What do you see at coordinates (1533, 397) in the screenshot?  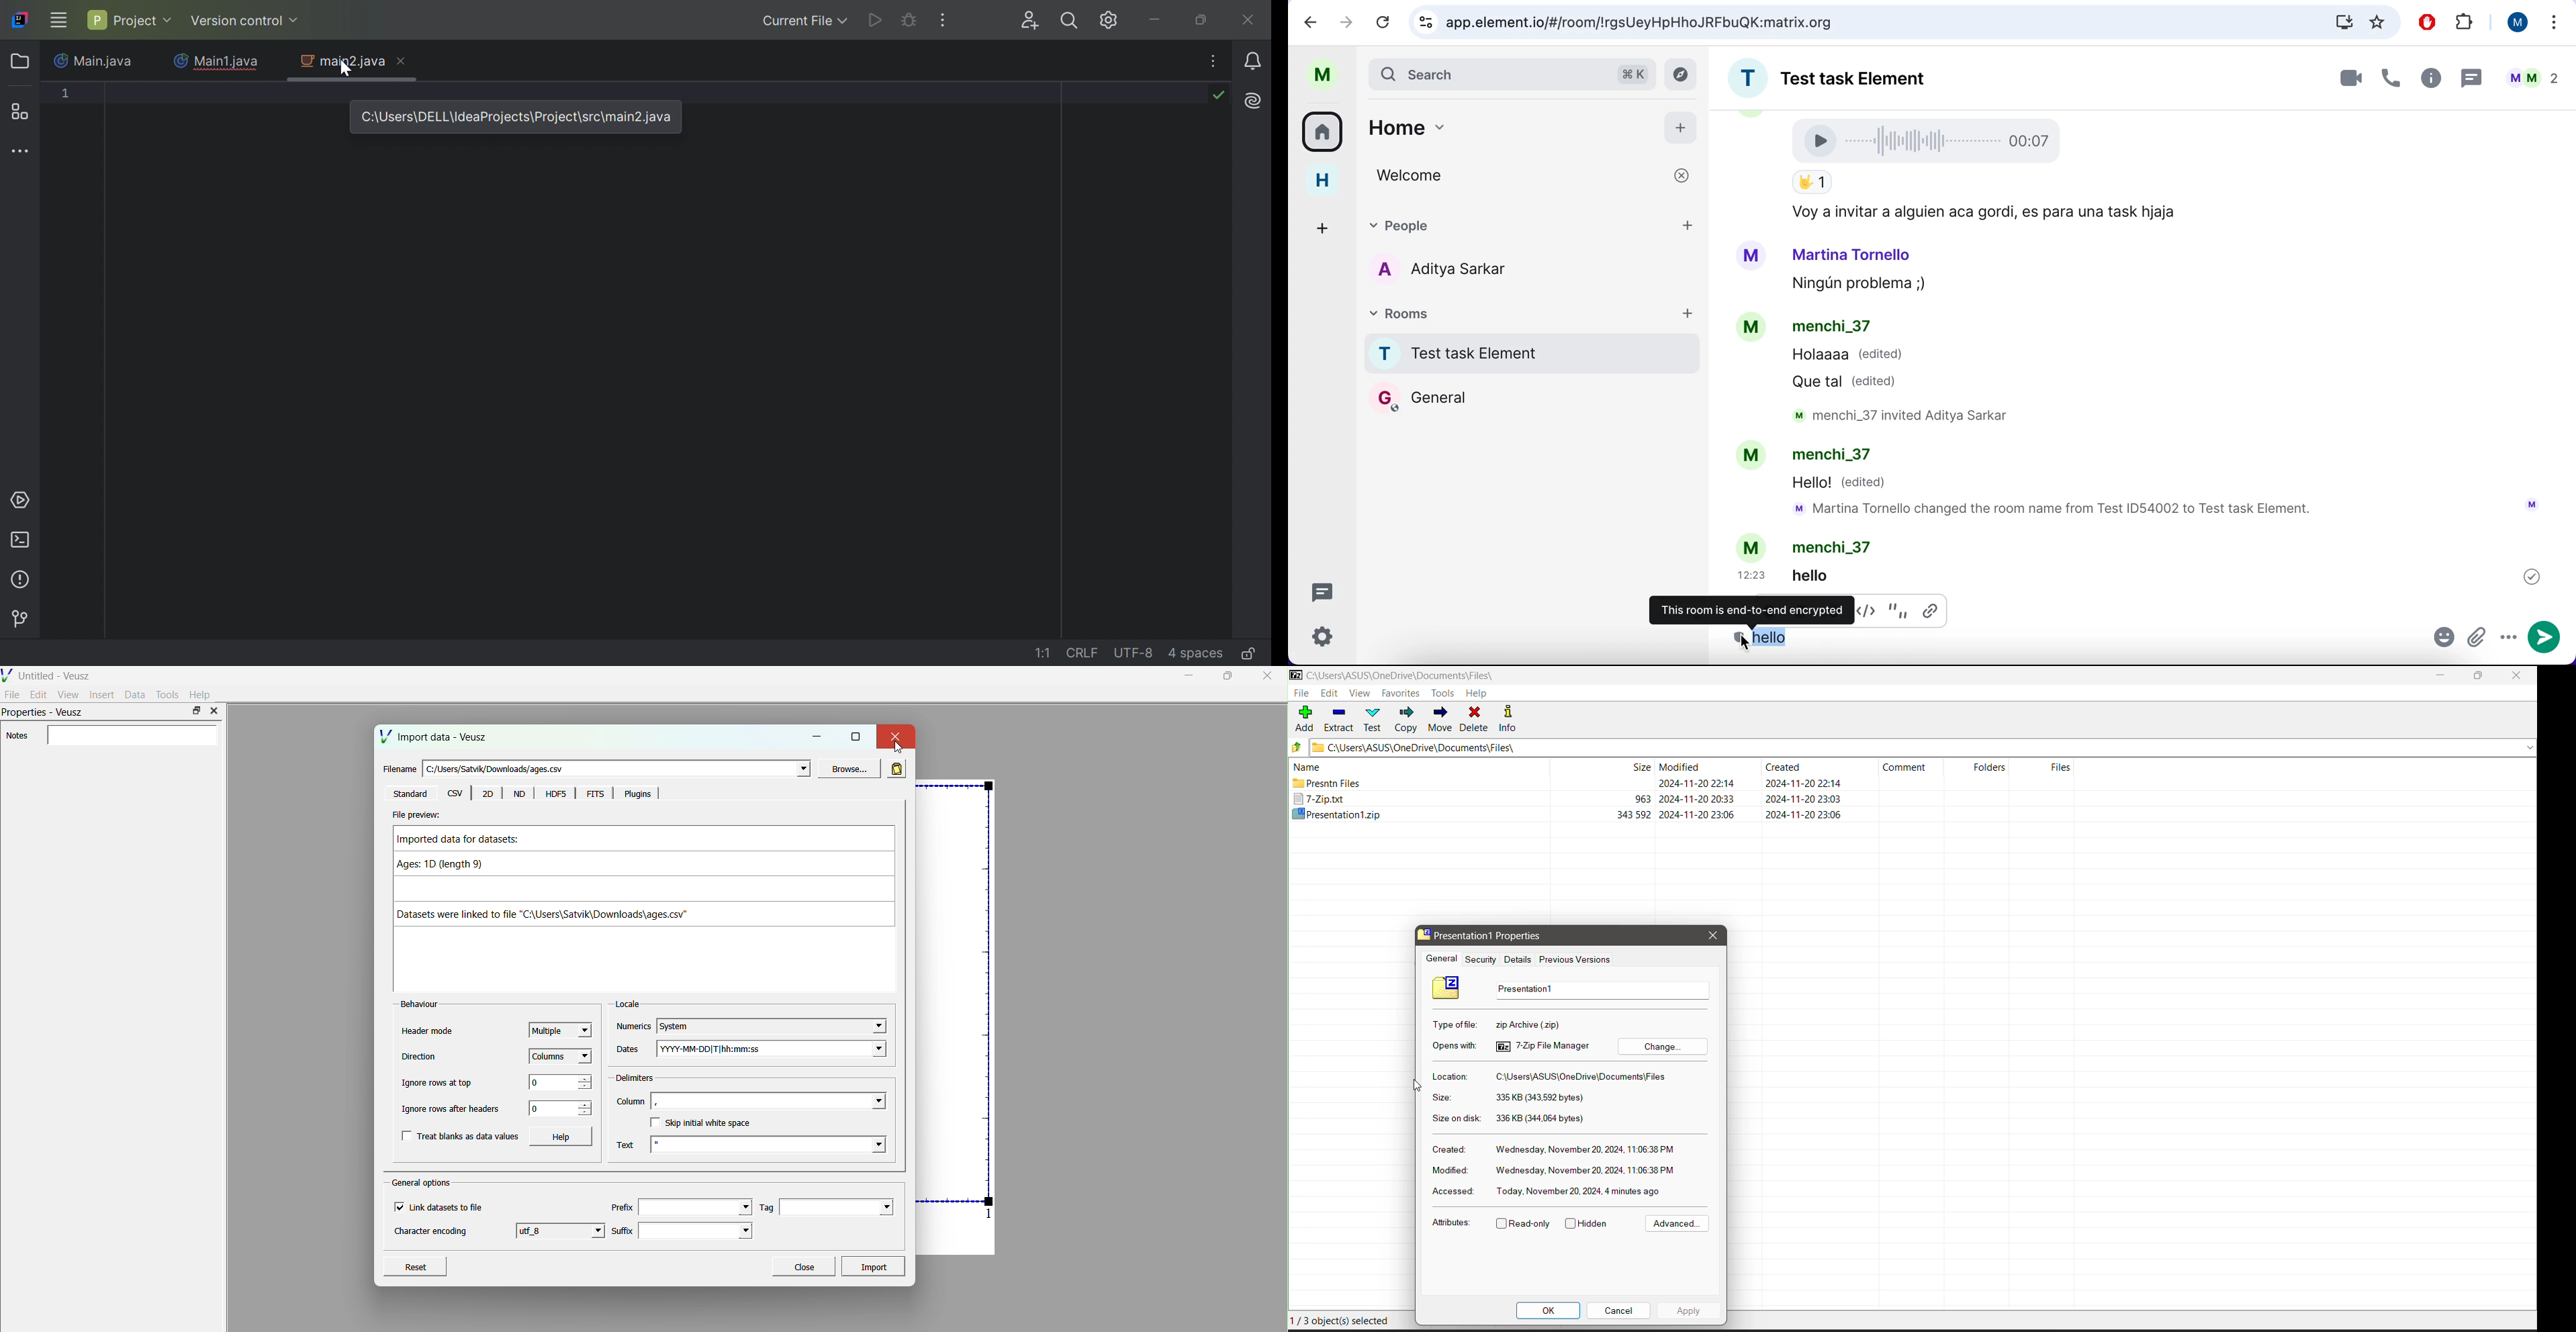 I see `General rooms` at bounding box center [1533, 397].